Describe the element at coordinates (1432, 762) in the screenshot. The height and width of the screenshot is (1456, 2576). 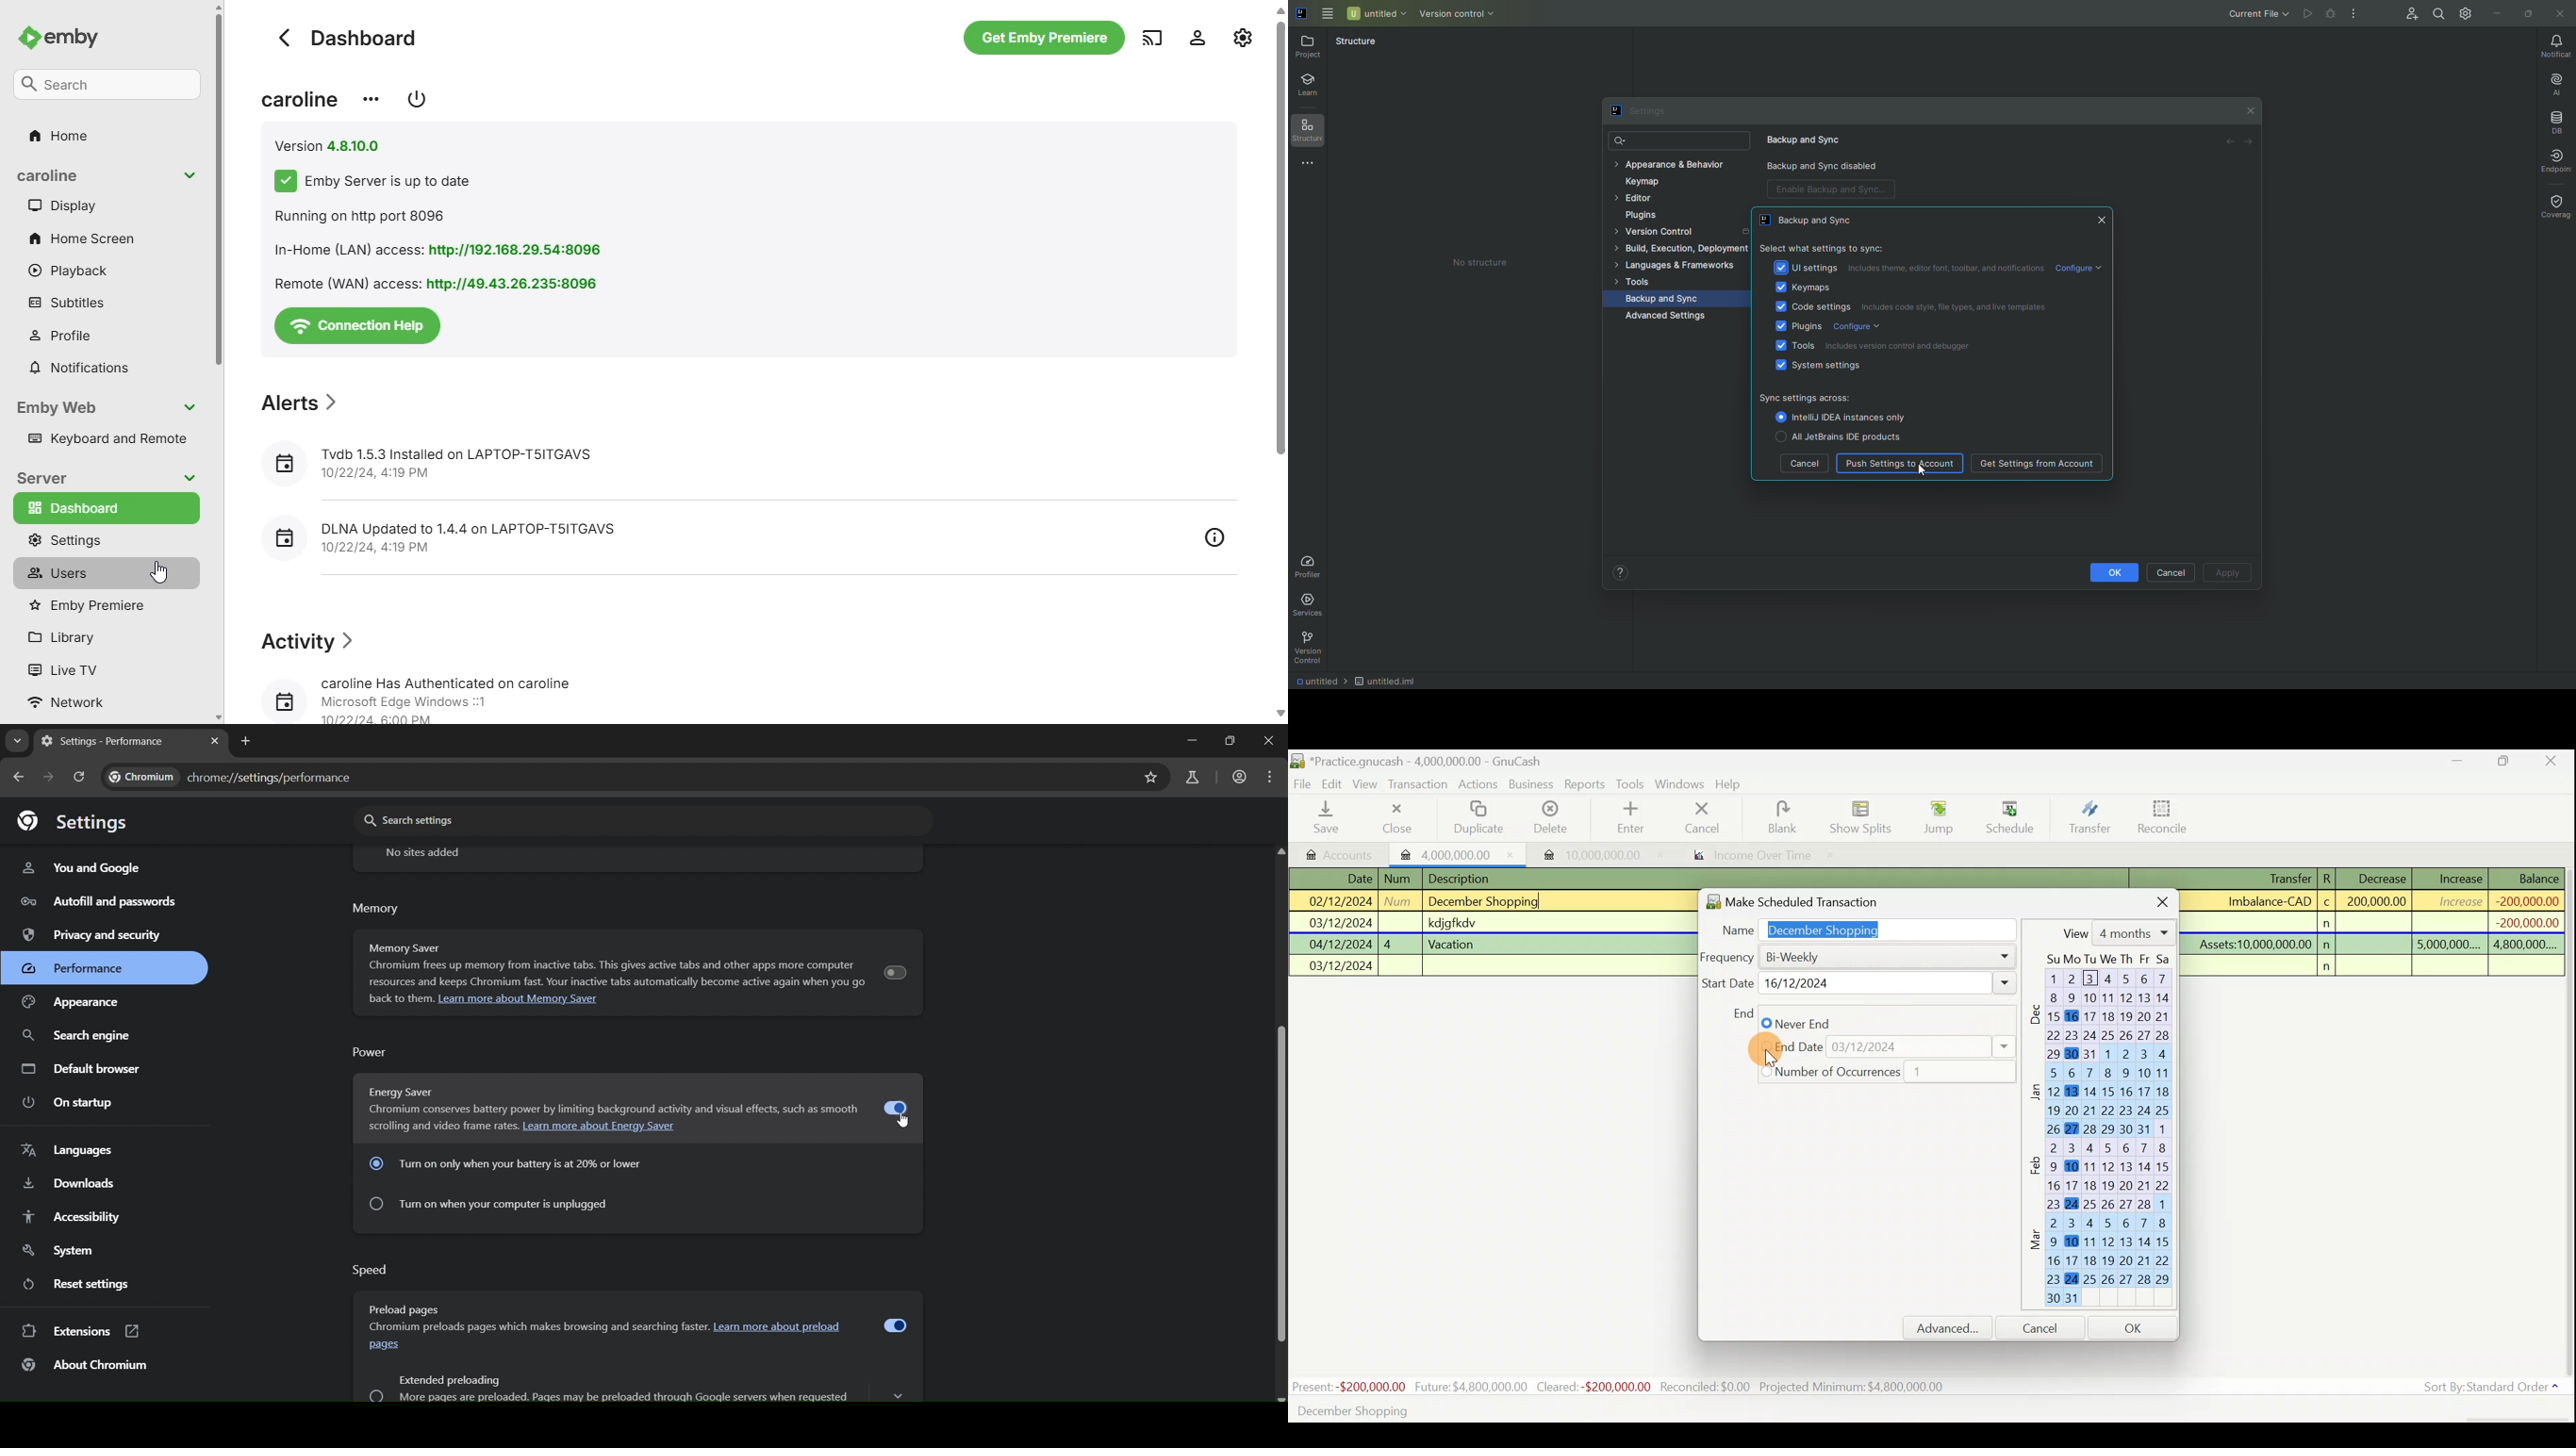
I see `Document name` at that location.